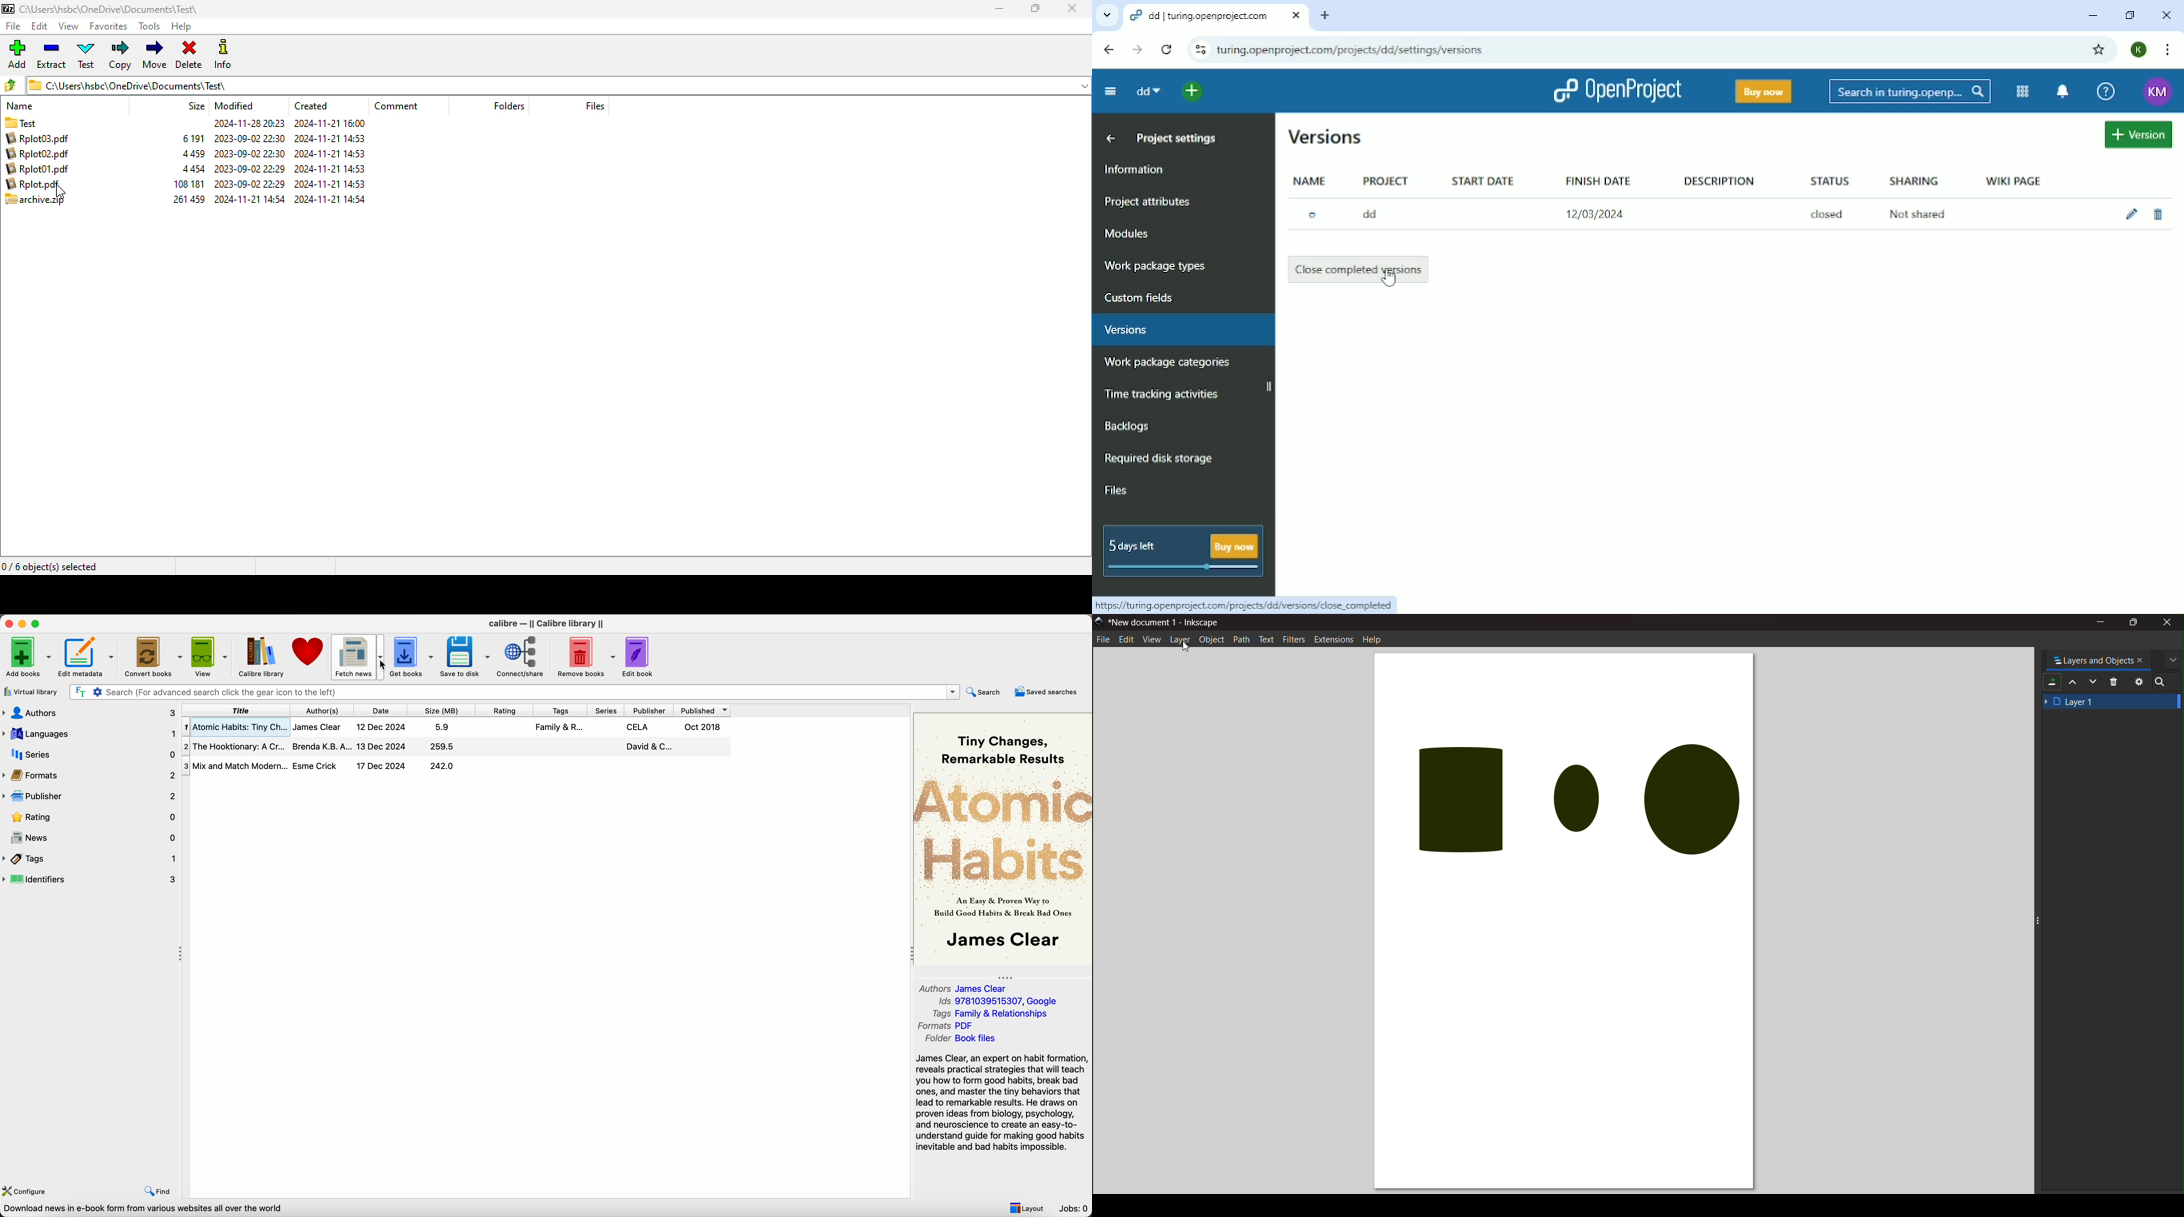 The image size is (2184, 1232). Describe the element at coordinates (381, 766) in the screenshot. I see `17 Dec 2024` at that location.